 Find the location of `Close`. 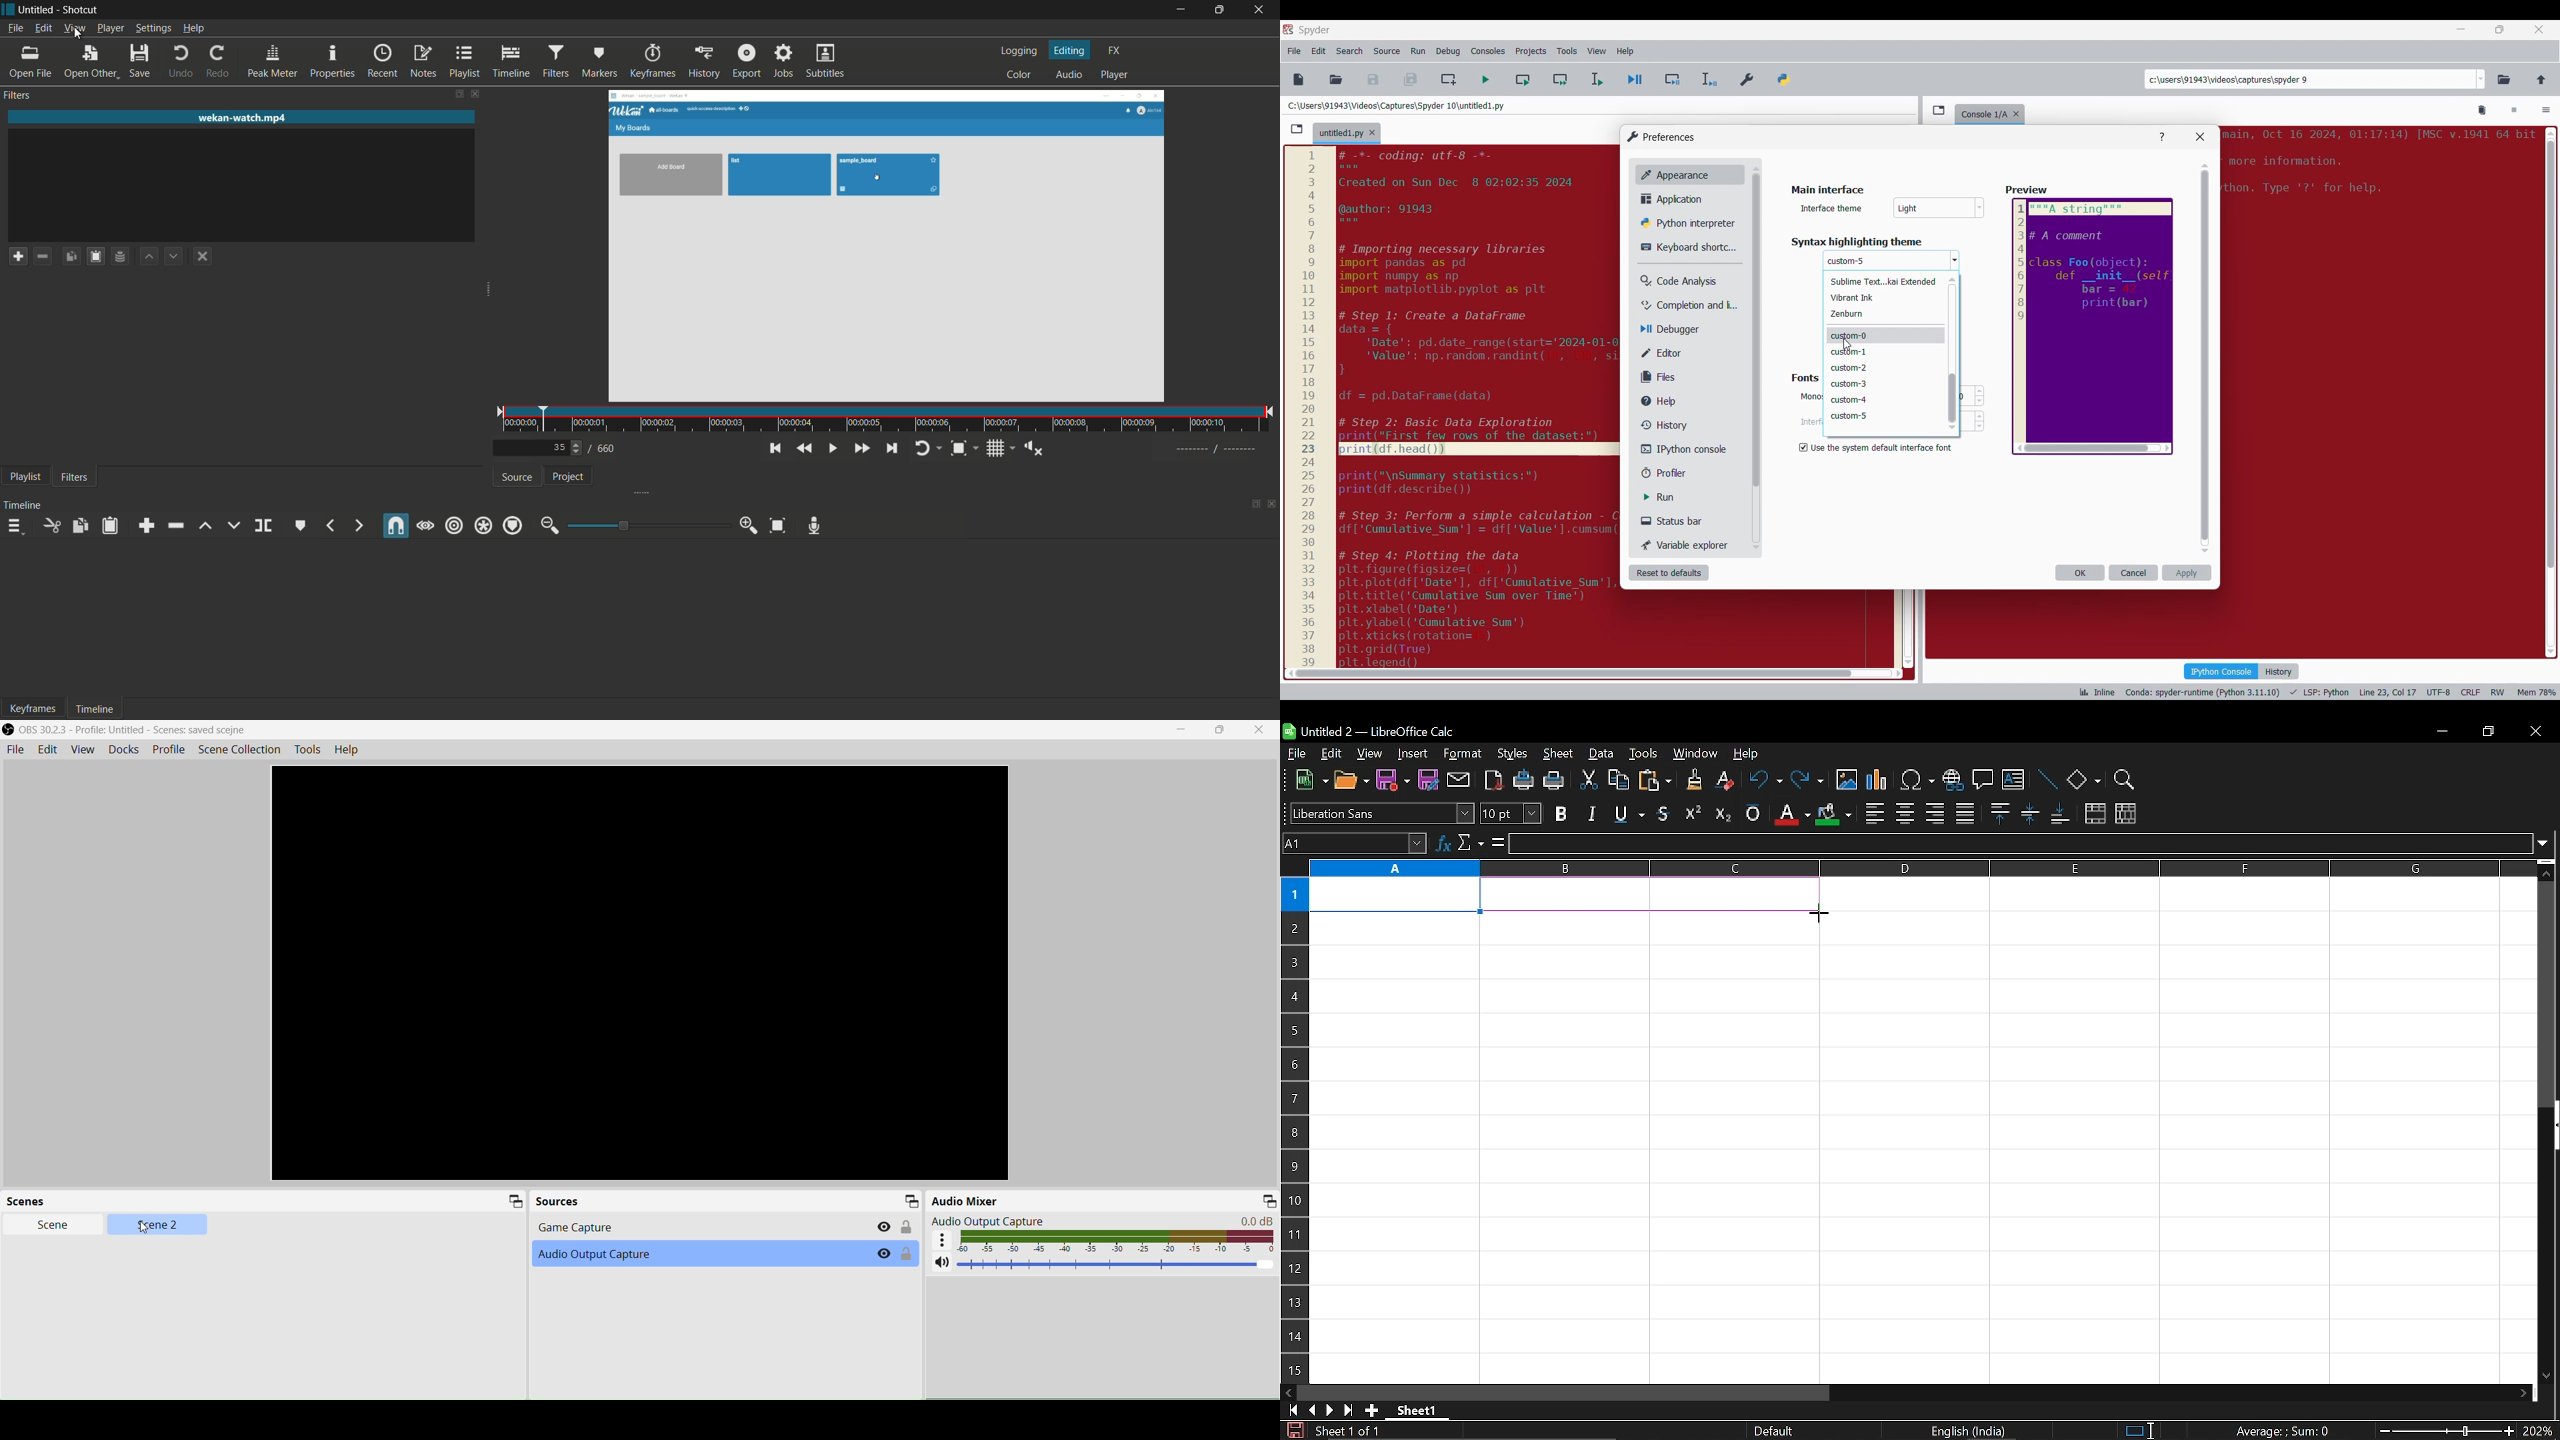

Close is located at coordinates (1259, 730).